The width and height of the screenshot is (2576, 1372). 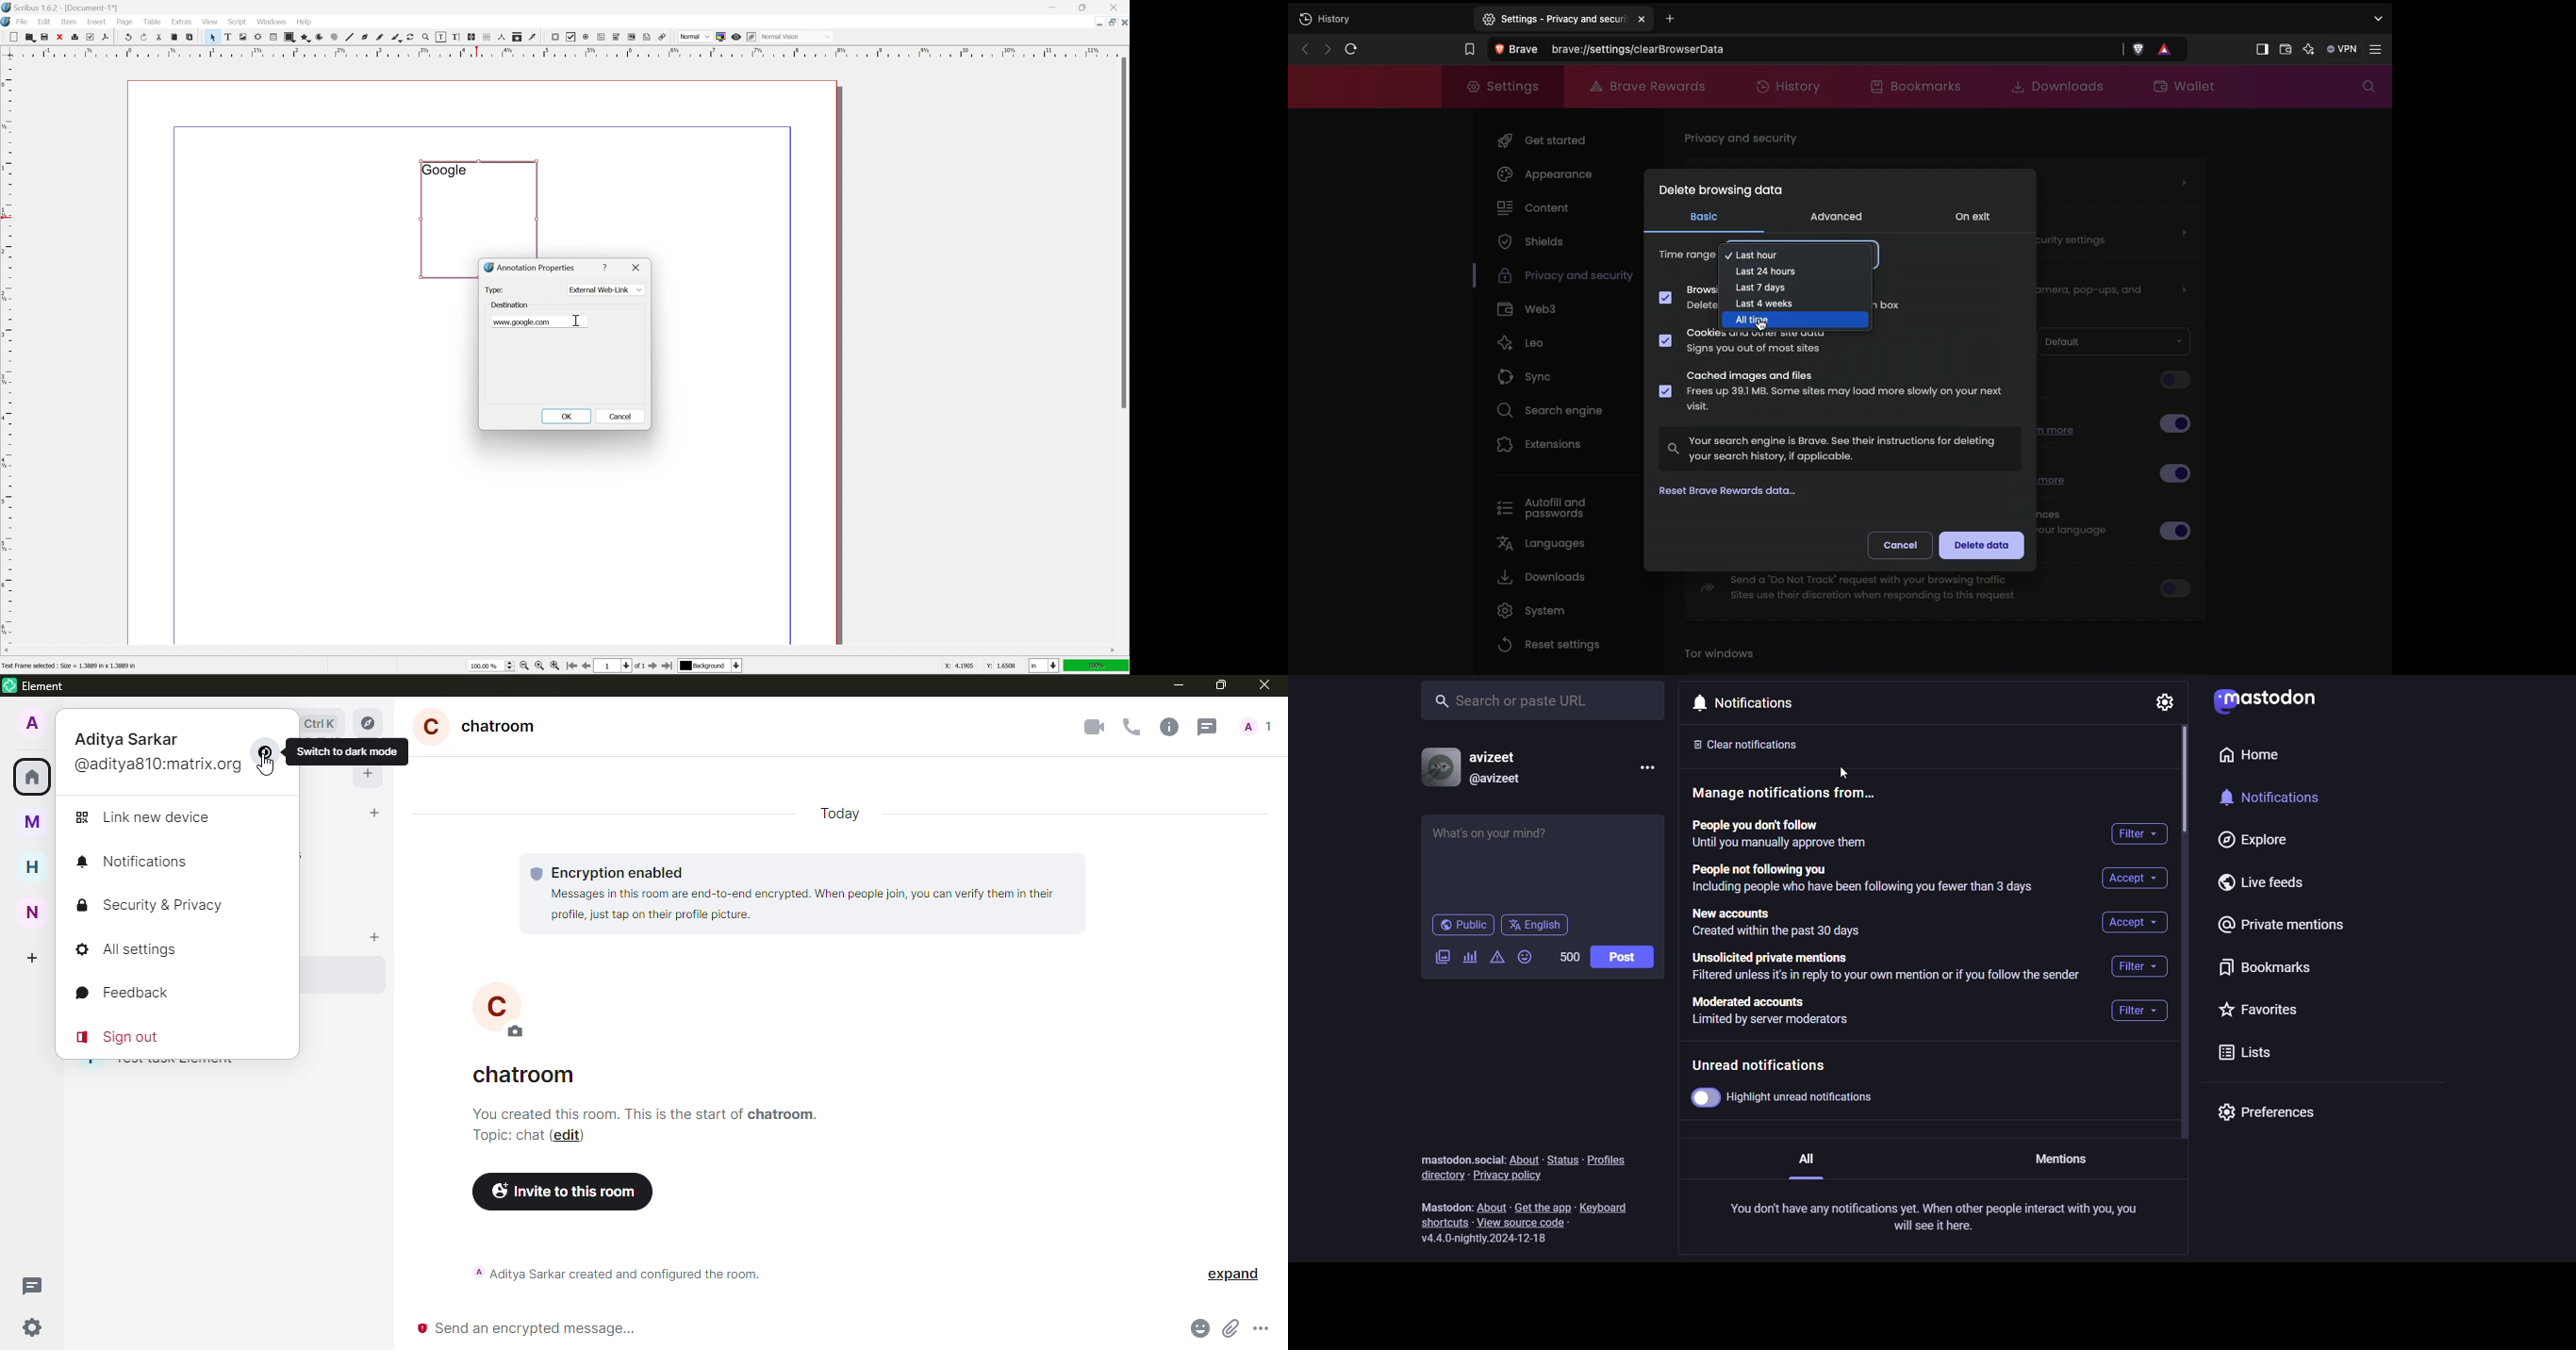 I want to click on attach, so click(x=1230, y=1329).